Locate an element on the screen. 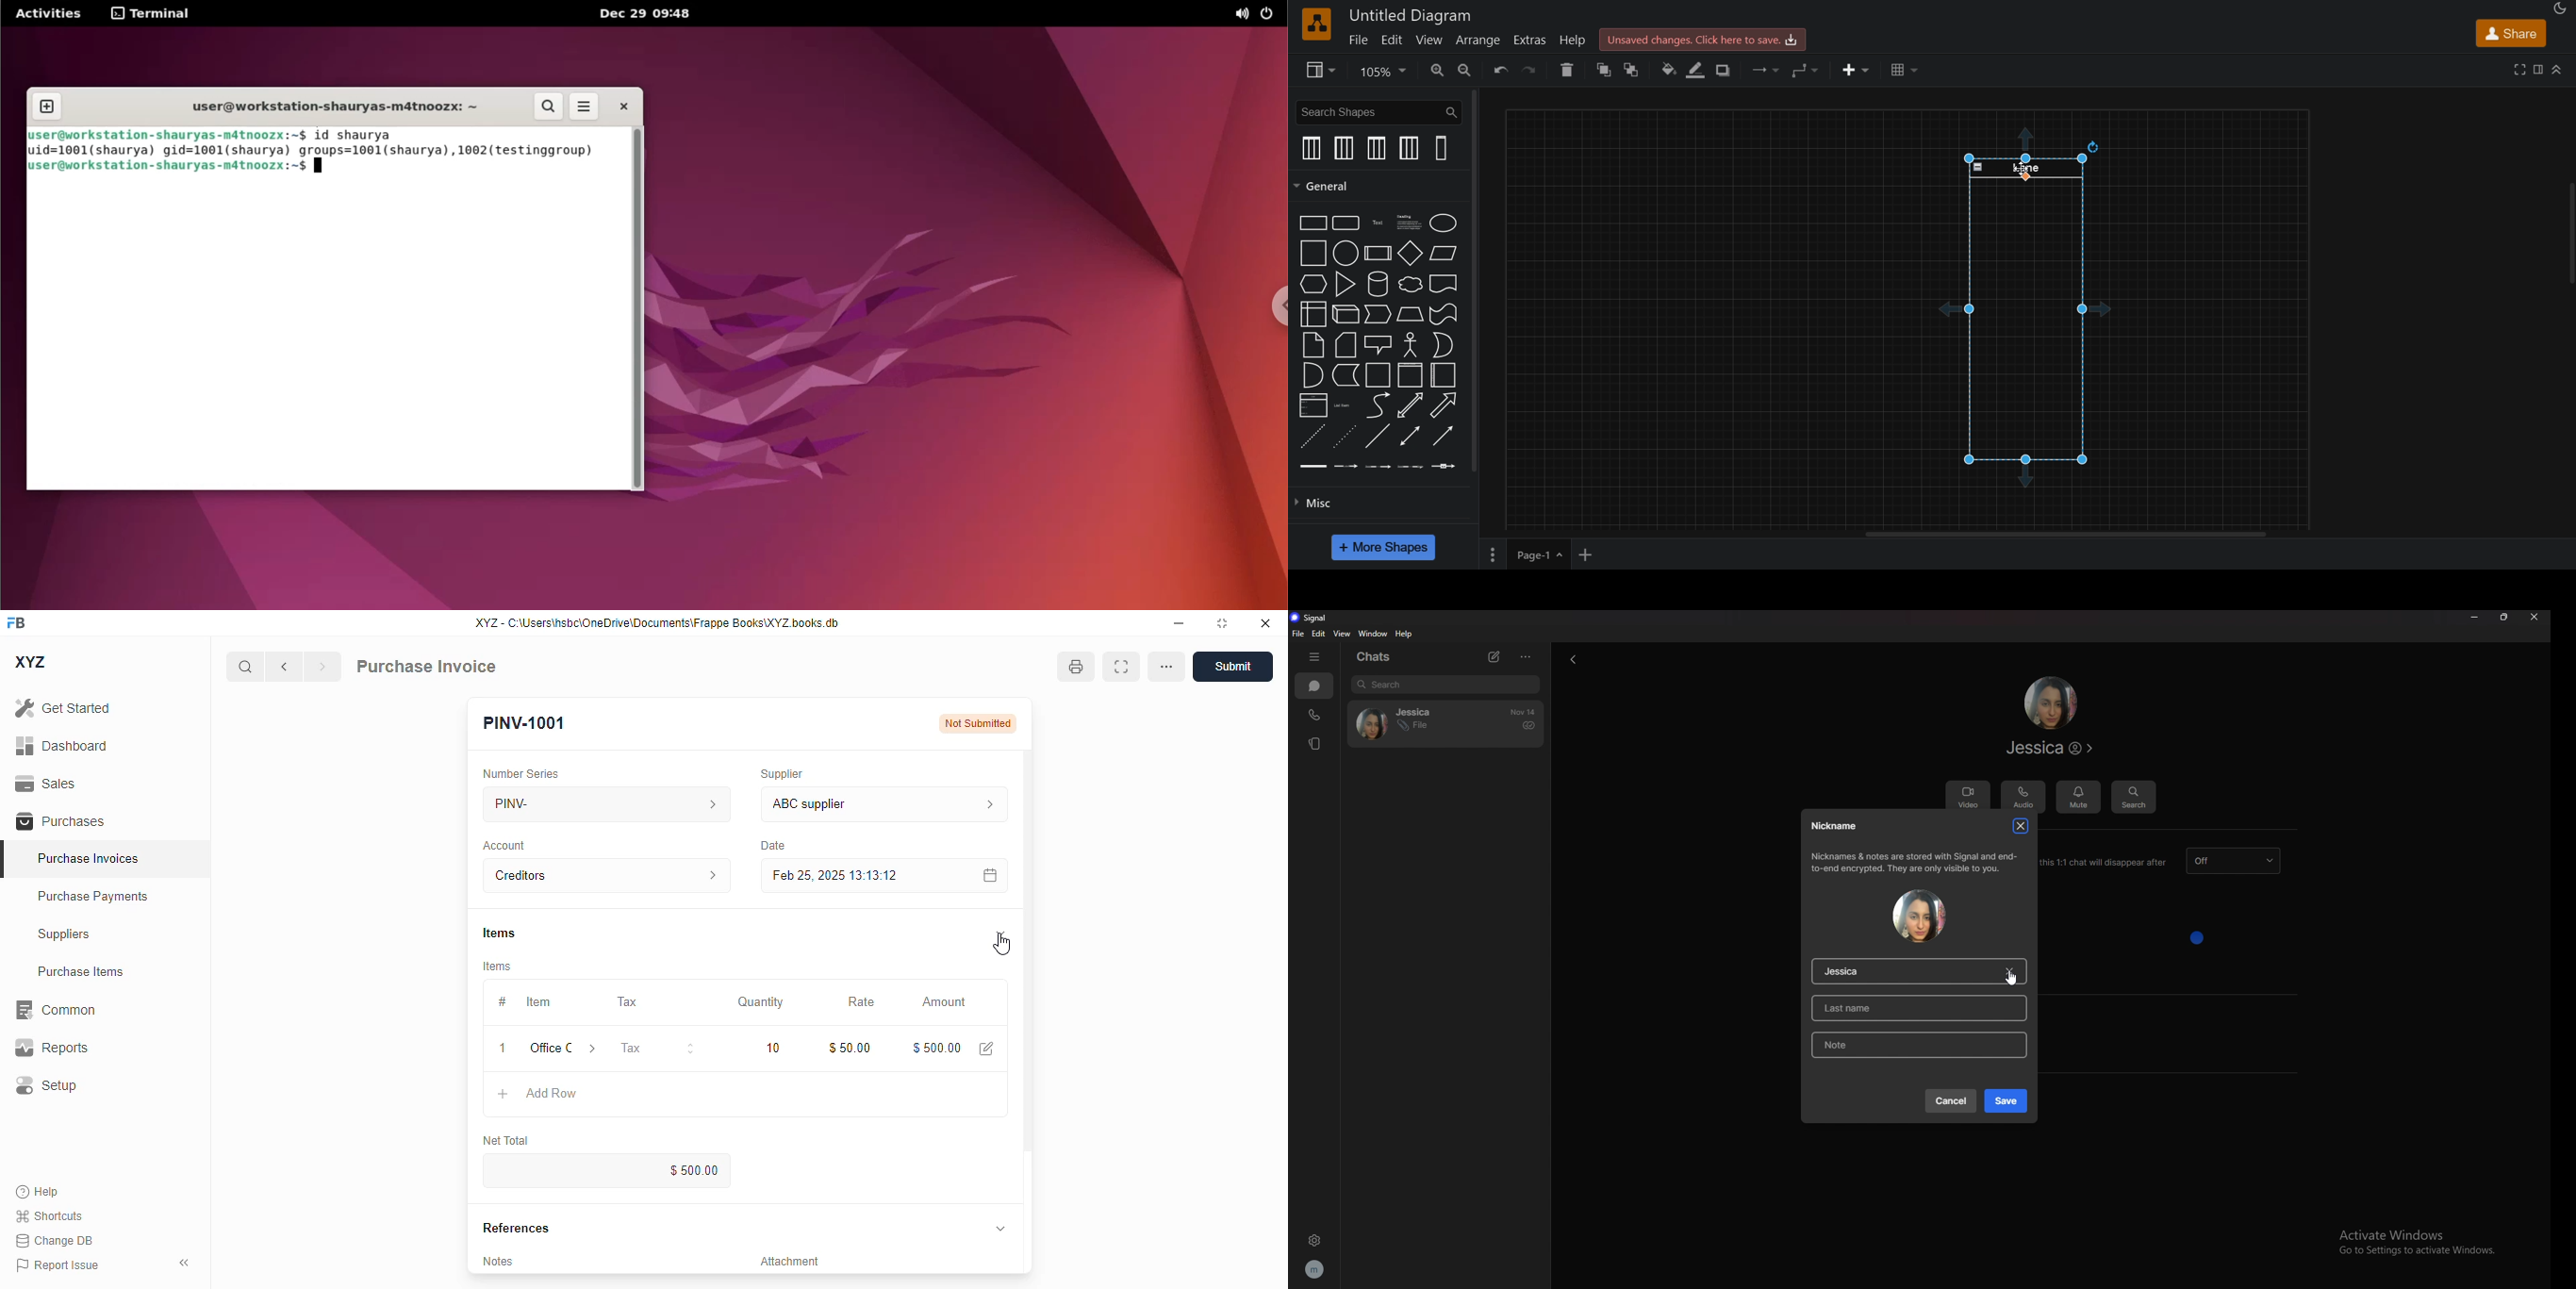 Image resolution: width=2576 pixels, height=1316 pixels. vertical swimlane is located at coordinates (2027, 310).